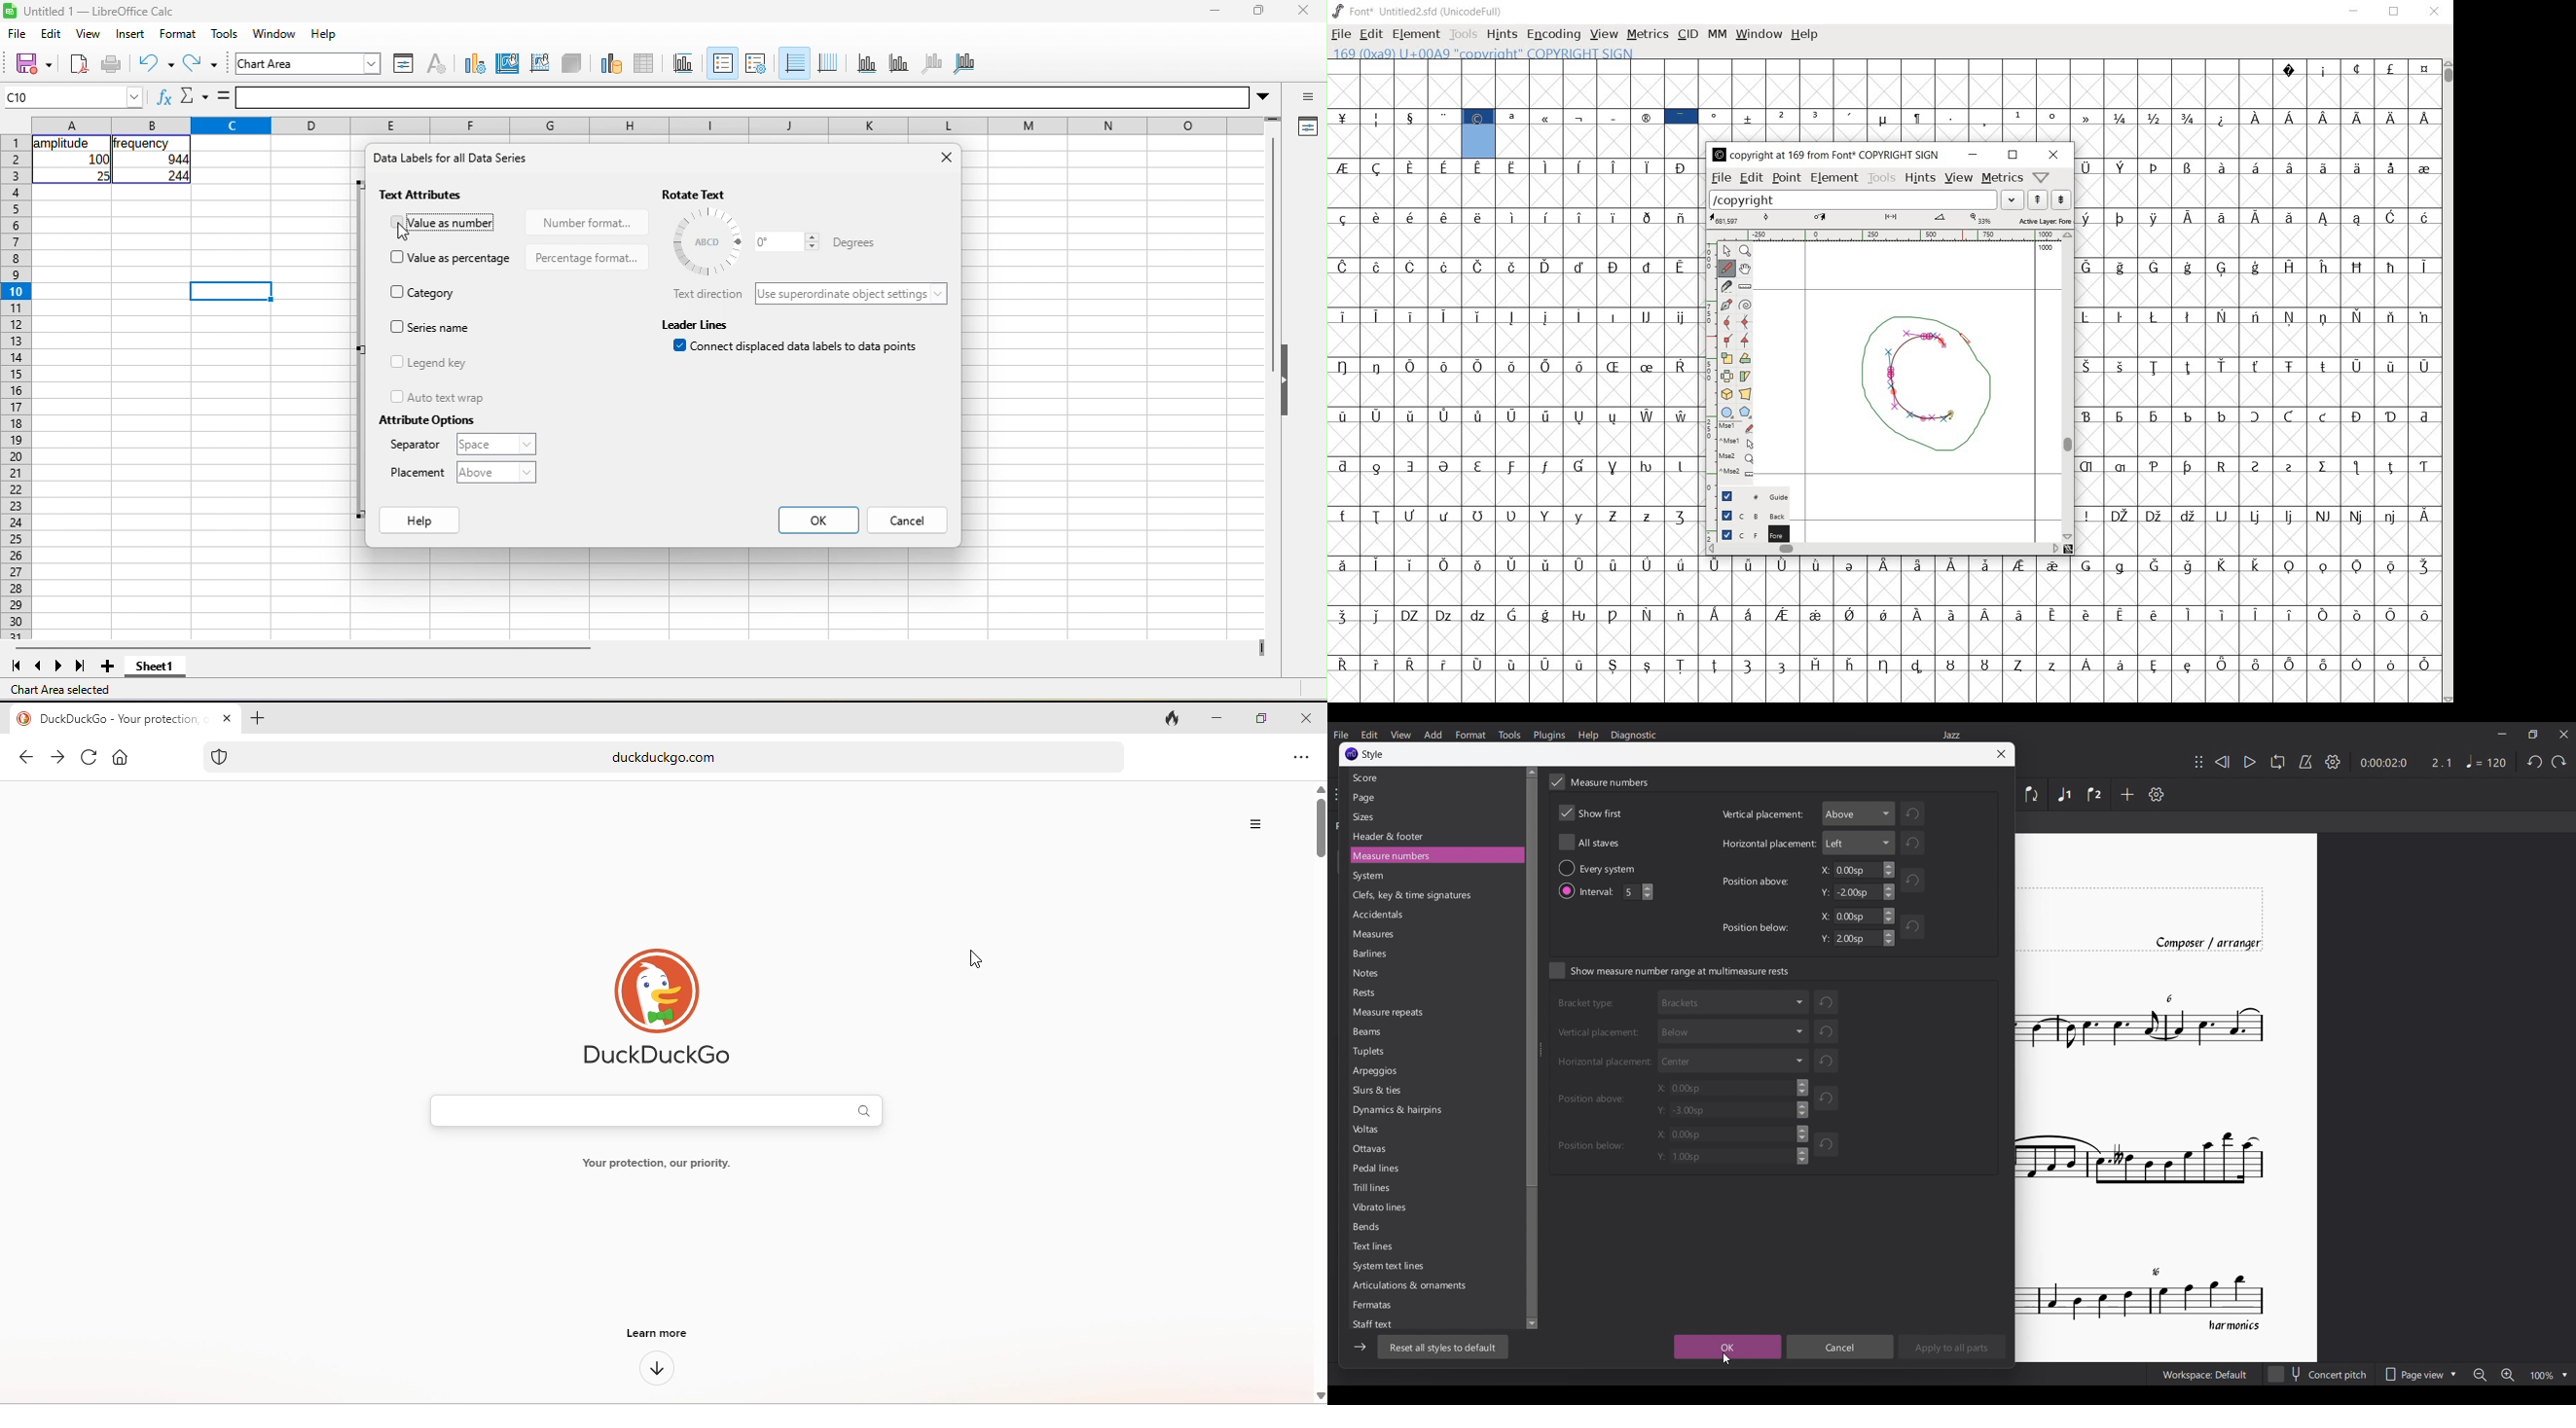  What do you see at coordinates (182, 34) in the screenshot?
I see `format` at bounding box center [182, 34].